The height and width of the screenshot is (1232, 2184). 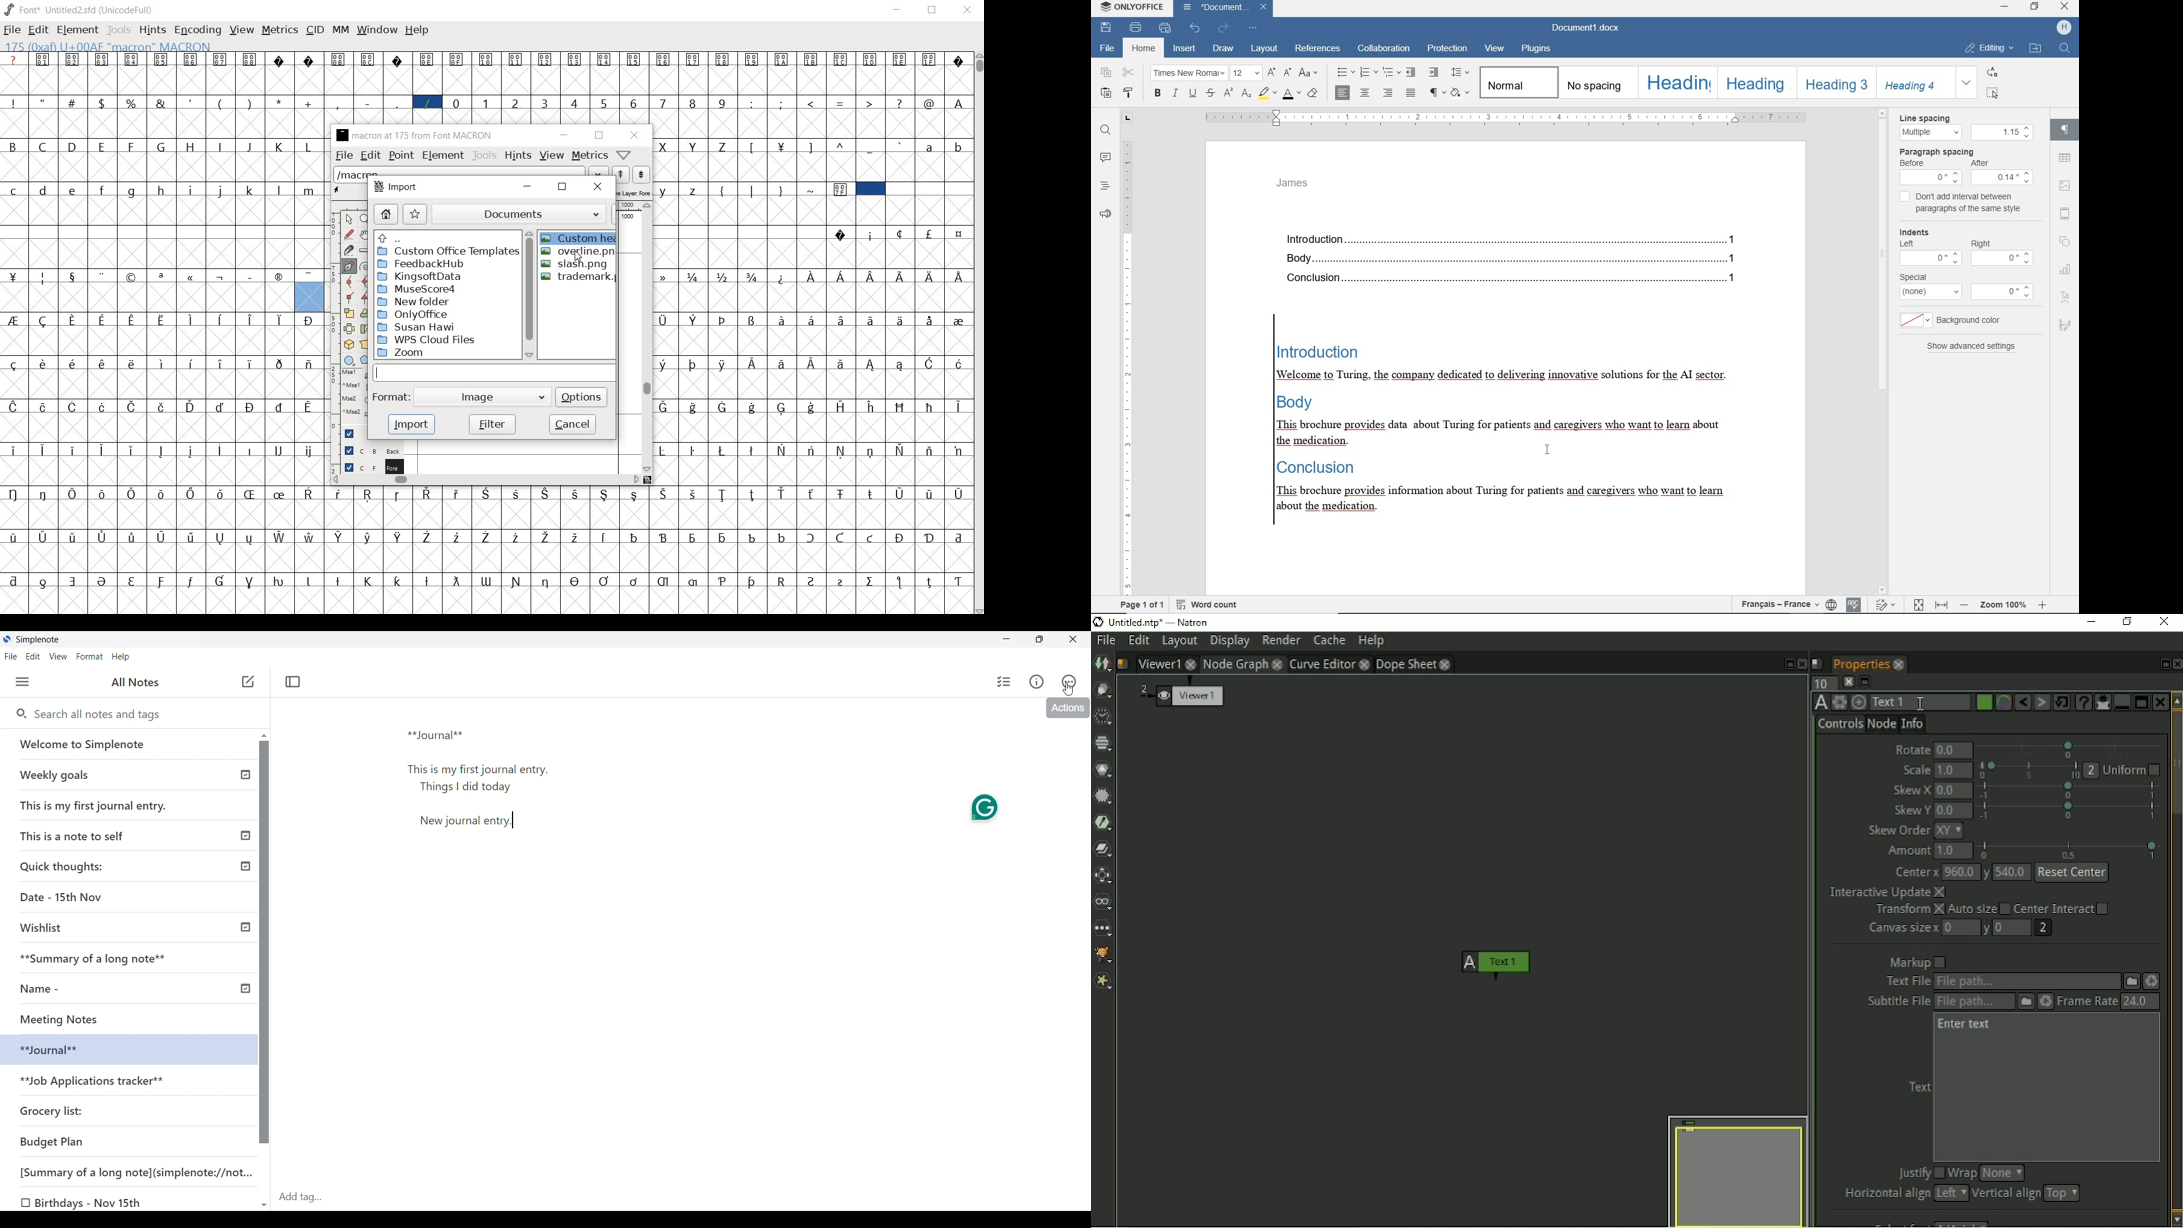 What do you see at coordinates (1987, 163) in the screenshot?
I see `After` at bounding box center [1987, 163].